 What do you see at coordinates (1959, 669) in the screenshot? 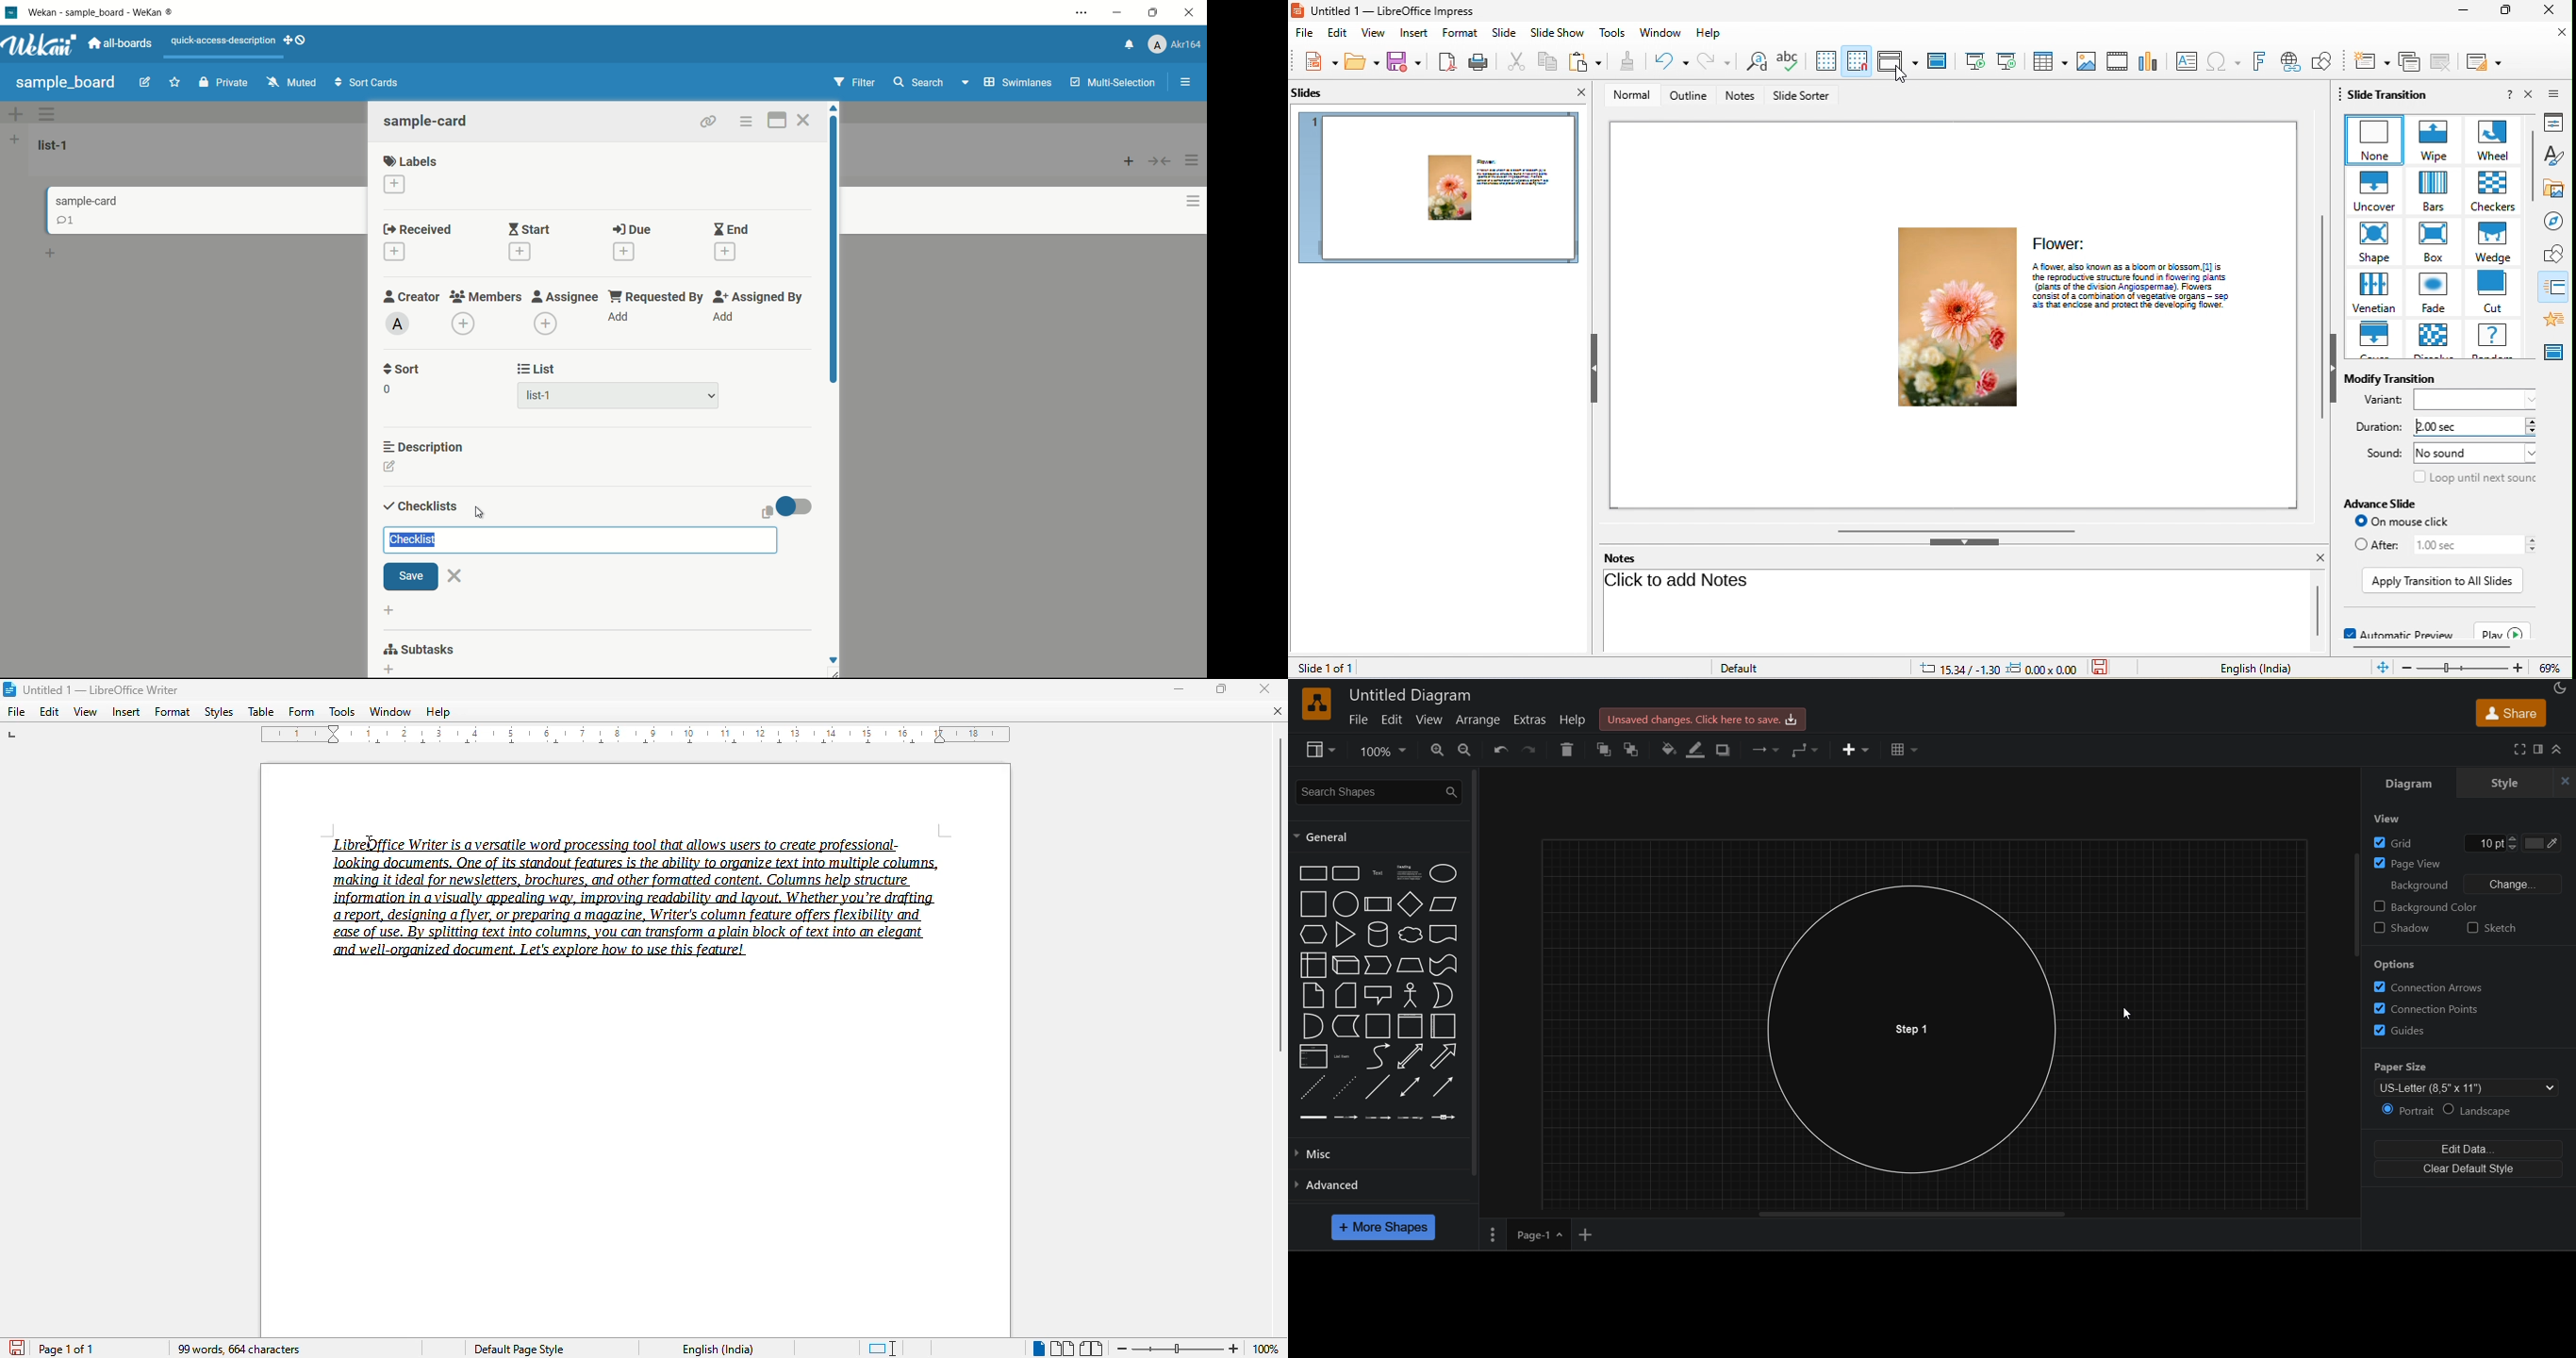
I see `31.98/14.07` at bounding box center [1959, 669].